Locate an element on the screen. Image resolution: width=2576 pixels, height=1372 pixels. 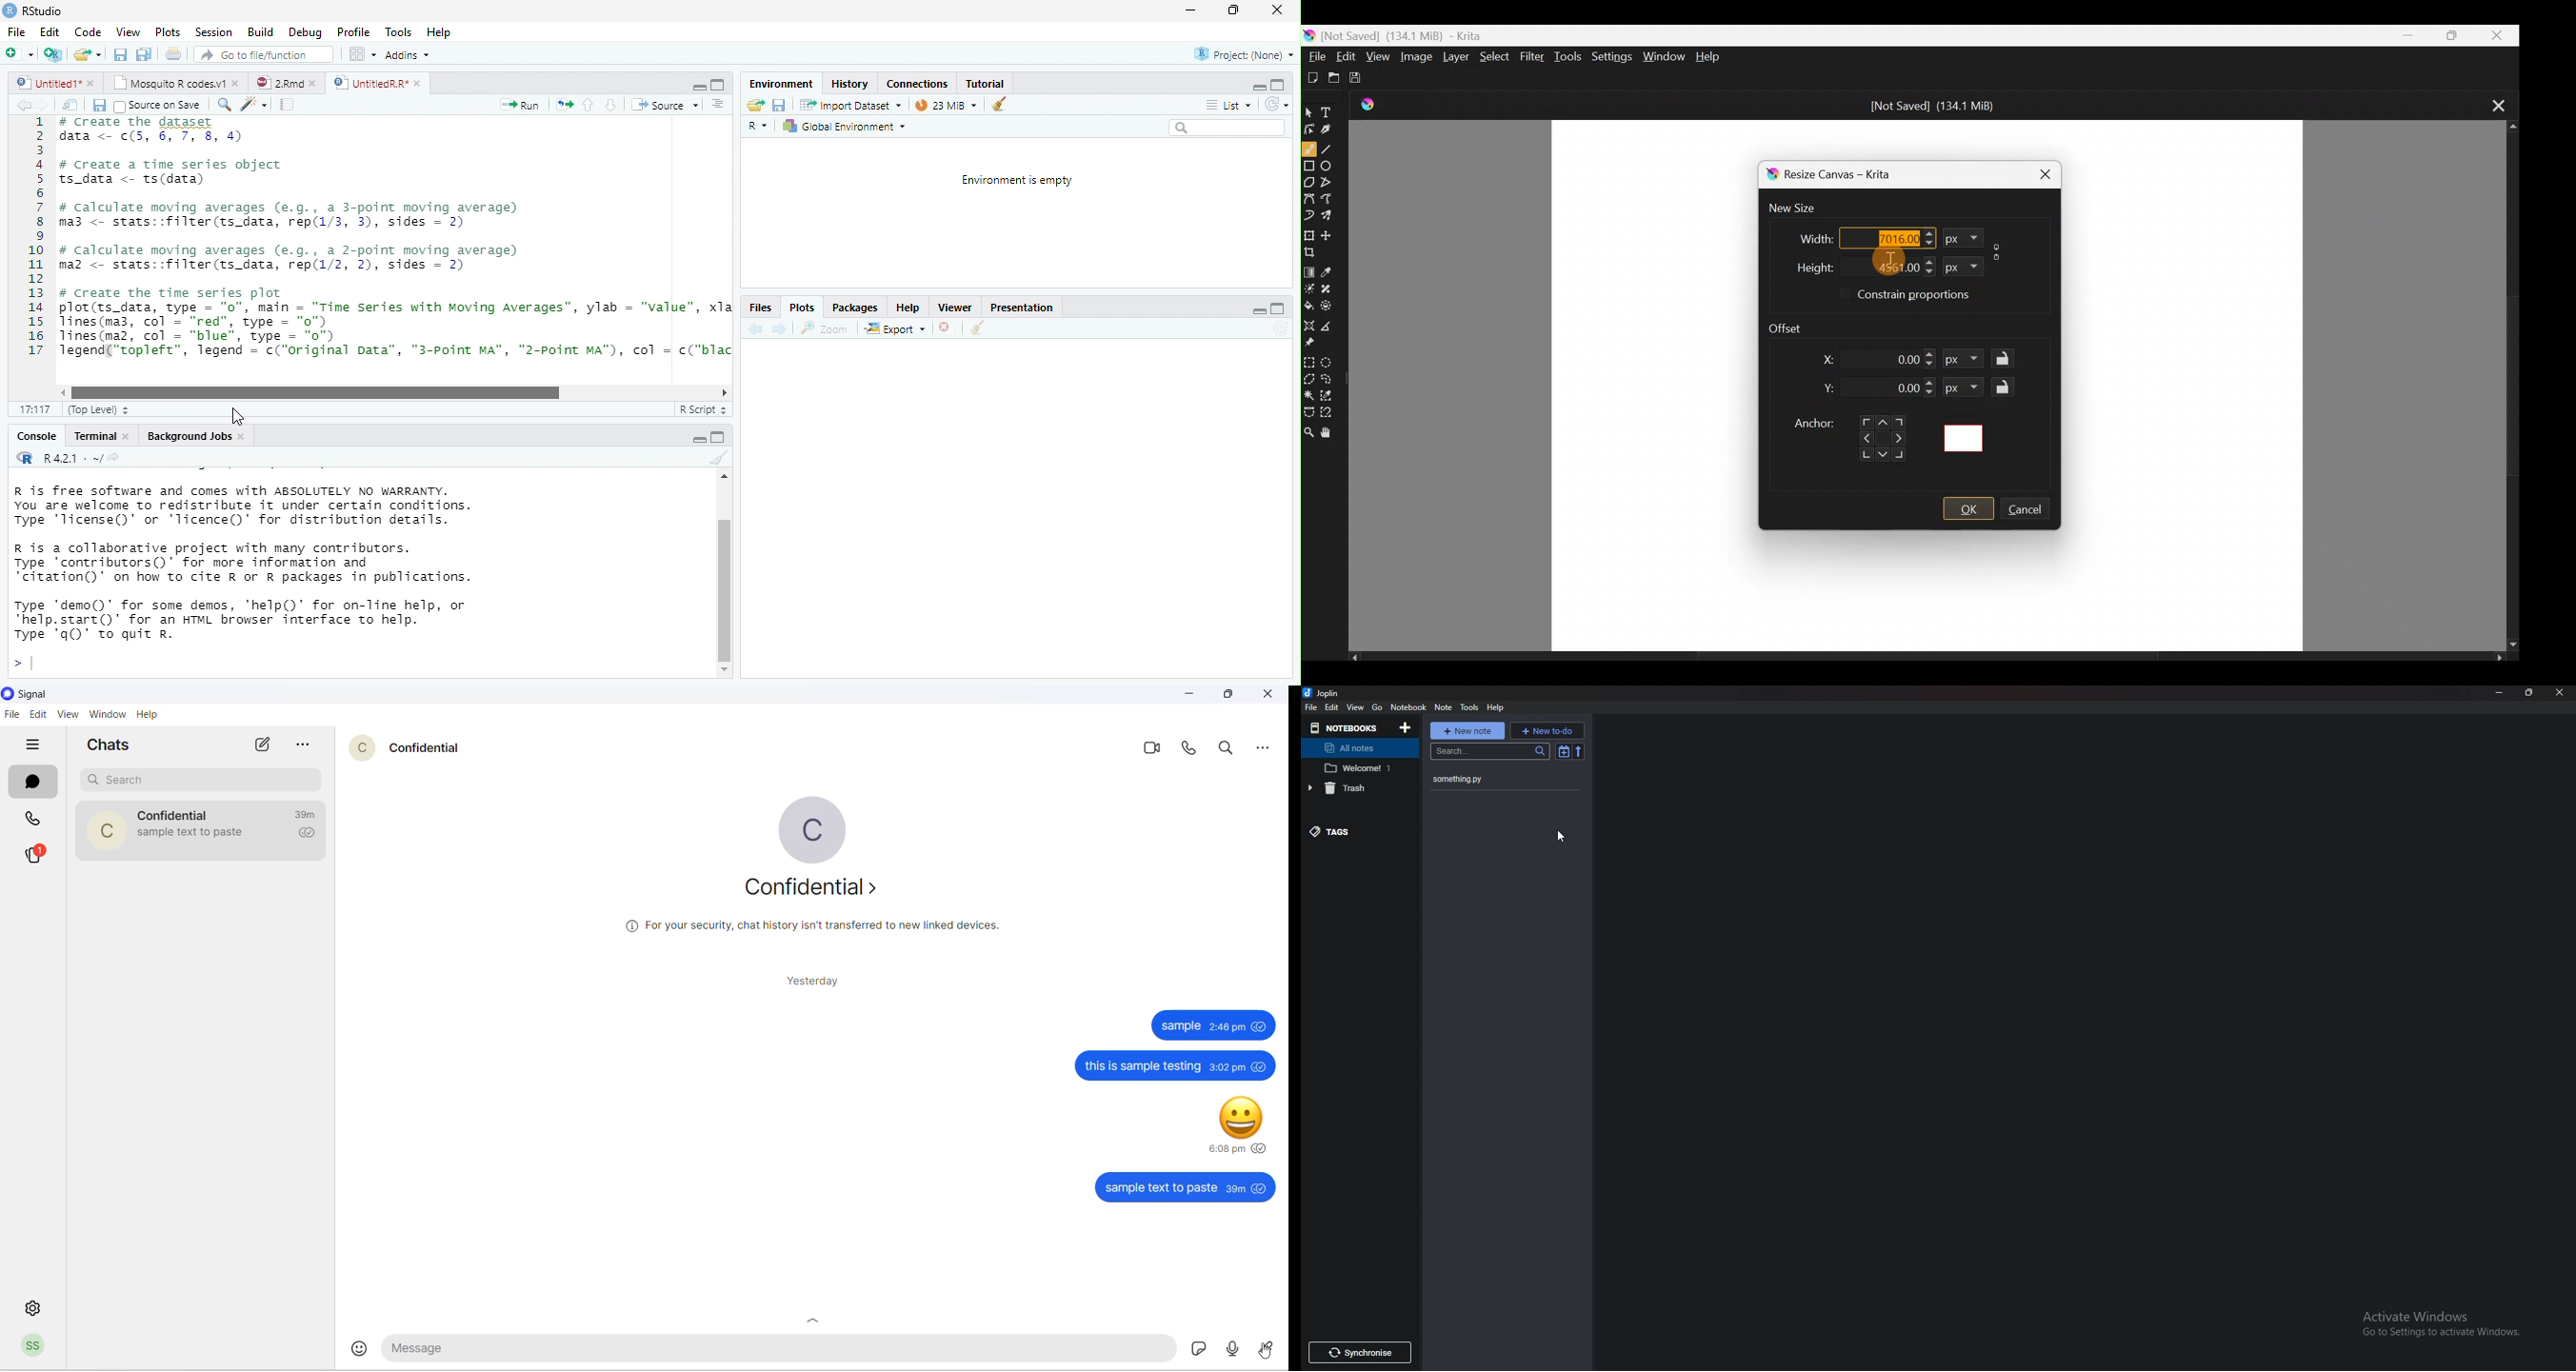
R is located at coordinates (23, 457).